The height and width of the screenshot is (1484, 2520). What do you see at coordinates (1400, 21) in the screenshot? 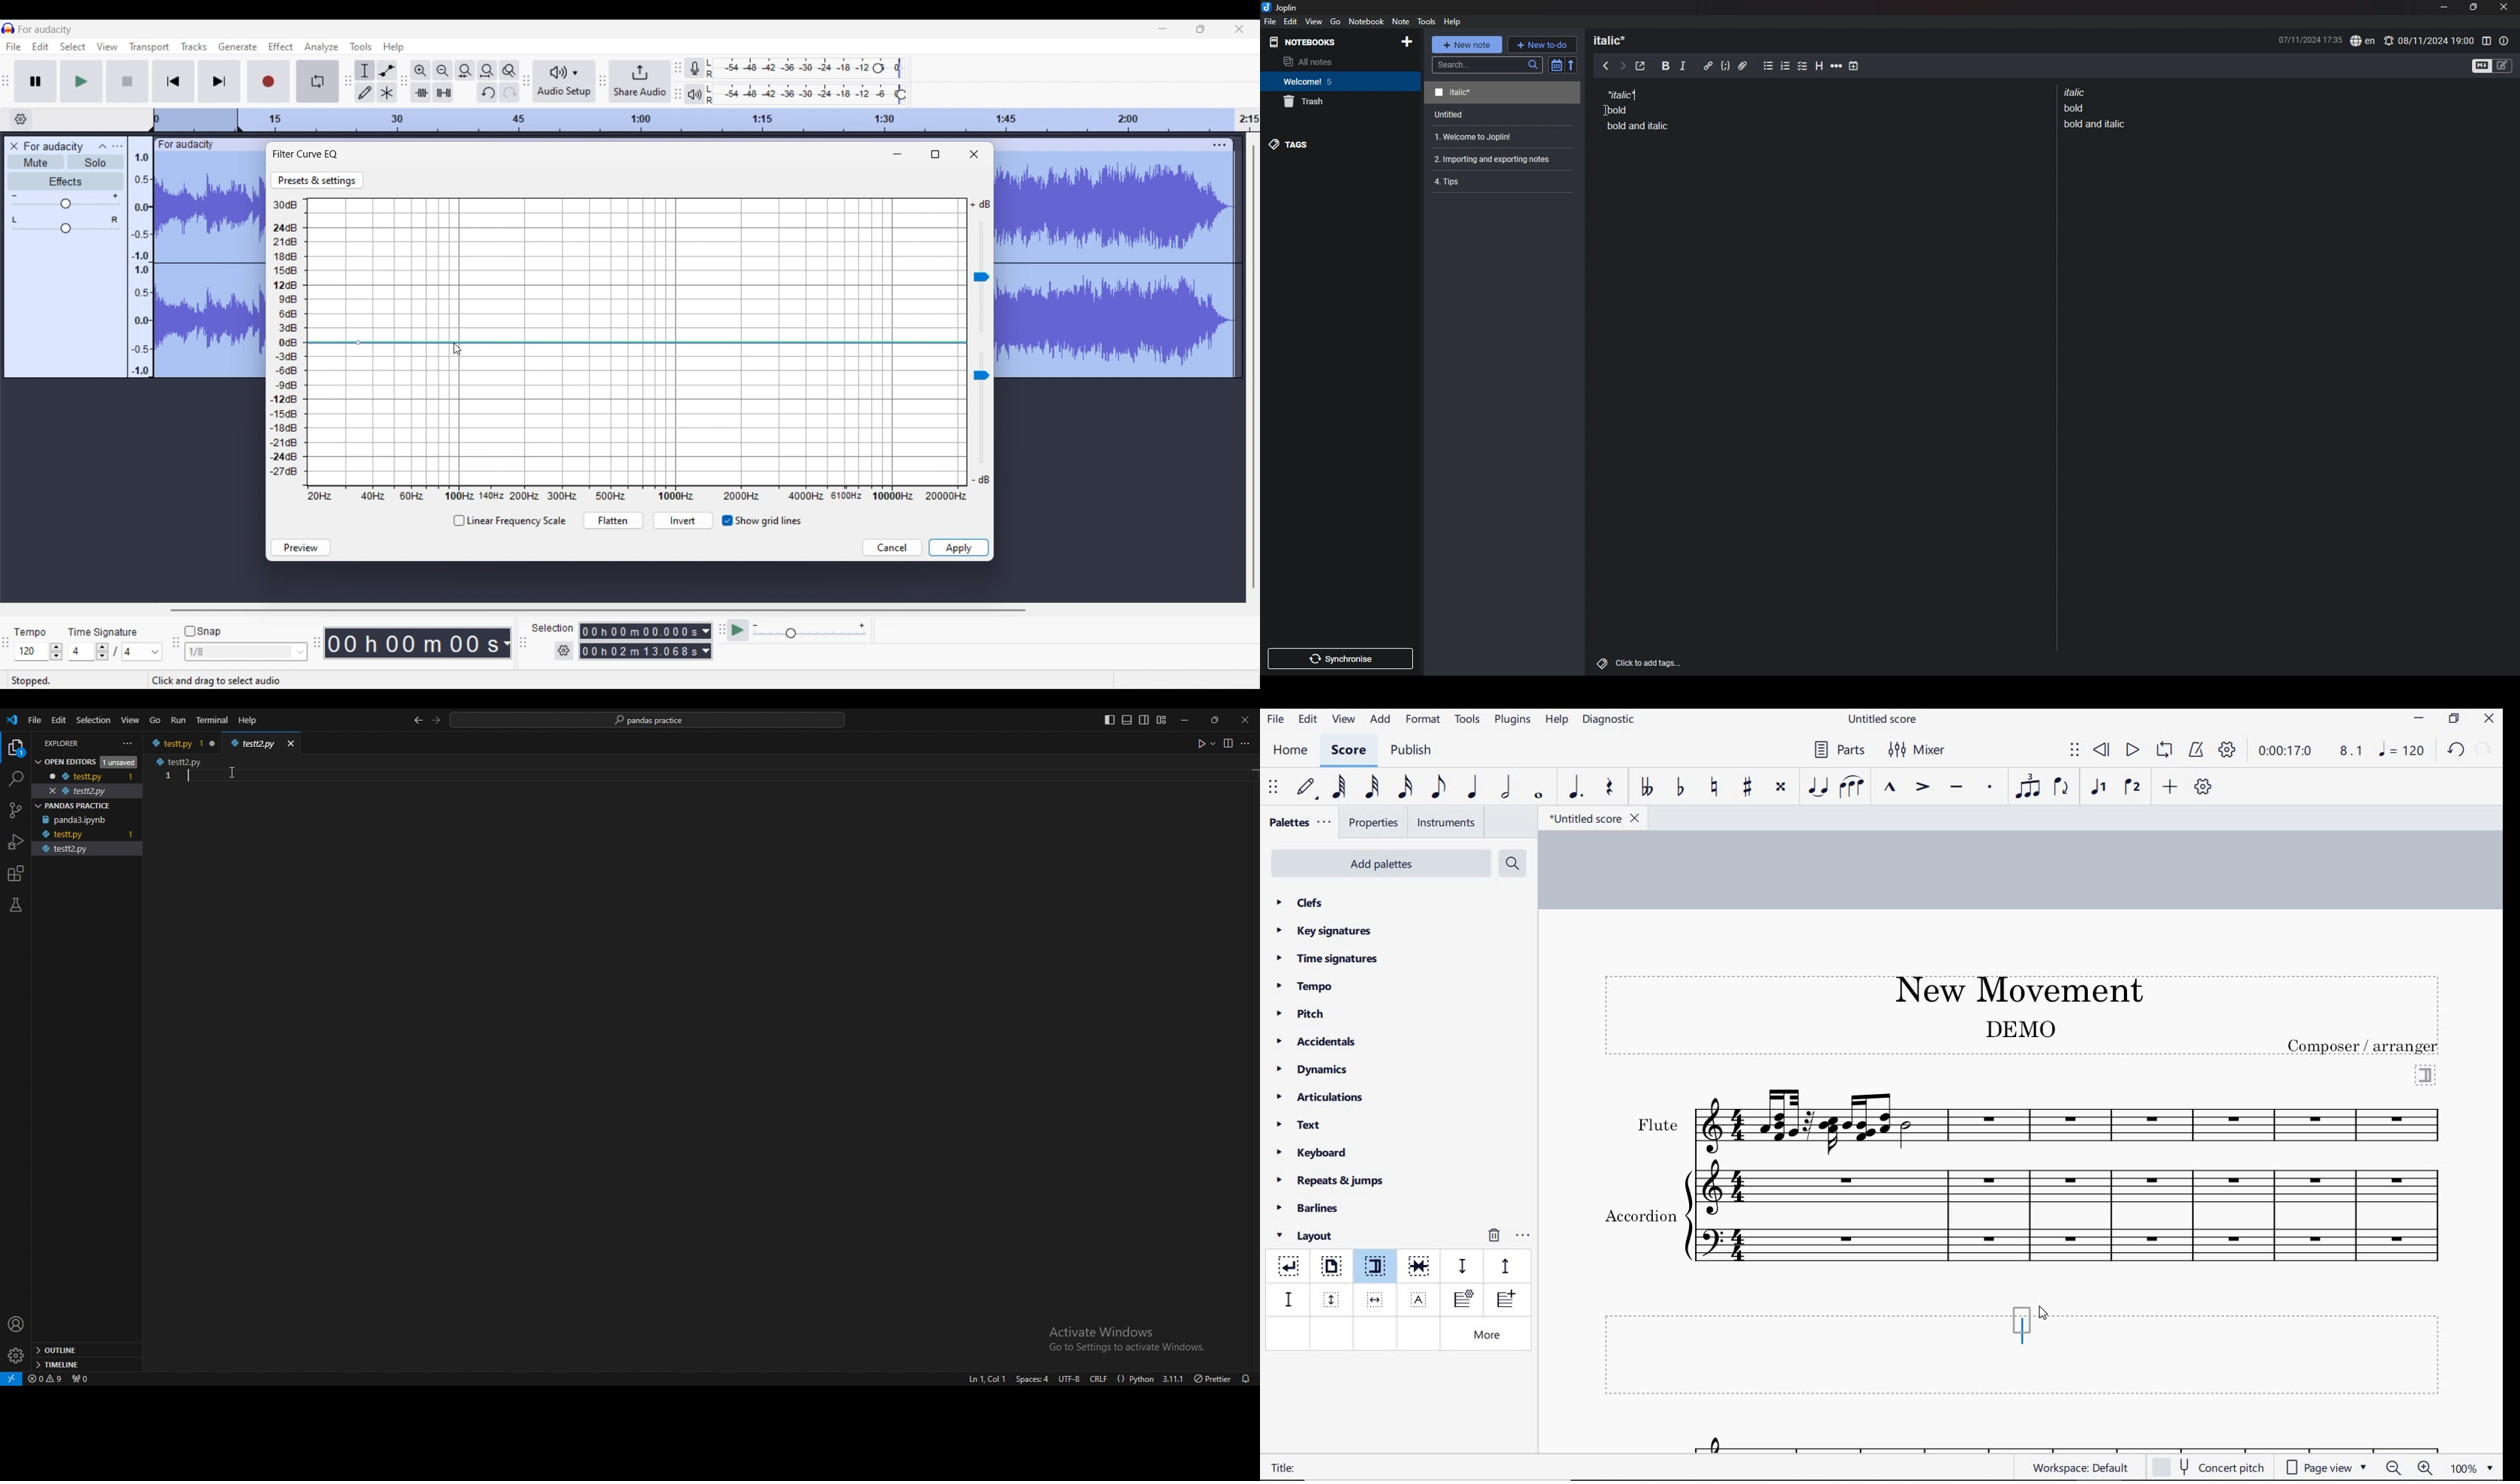
I see `note` at bounding box center [1400, 21].